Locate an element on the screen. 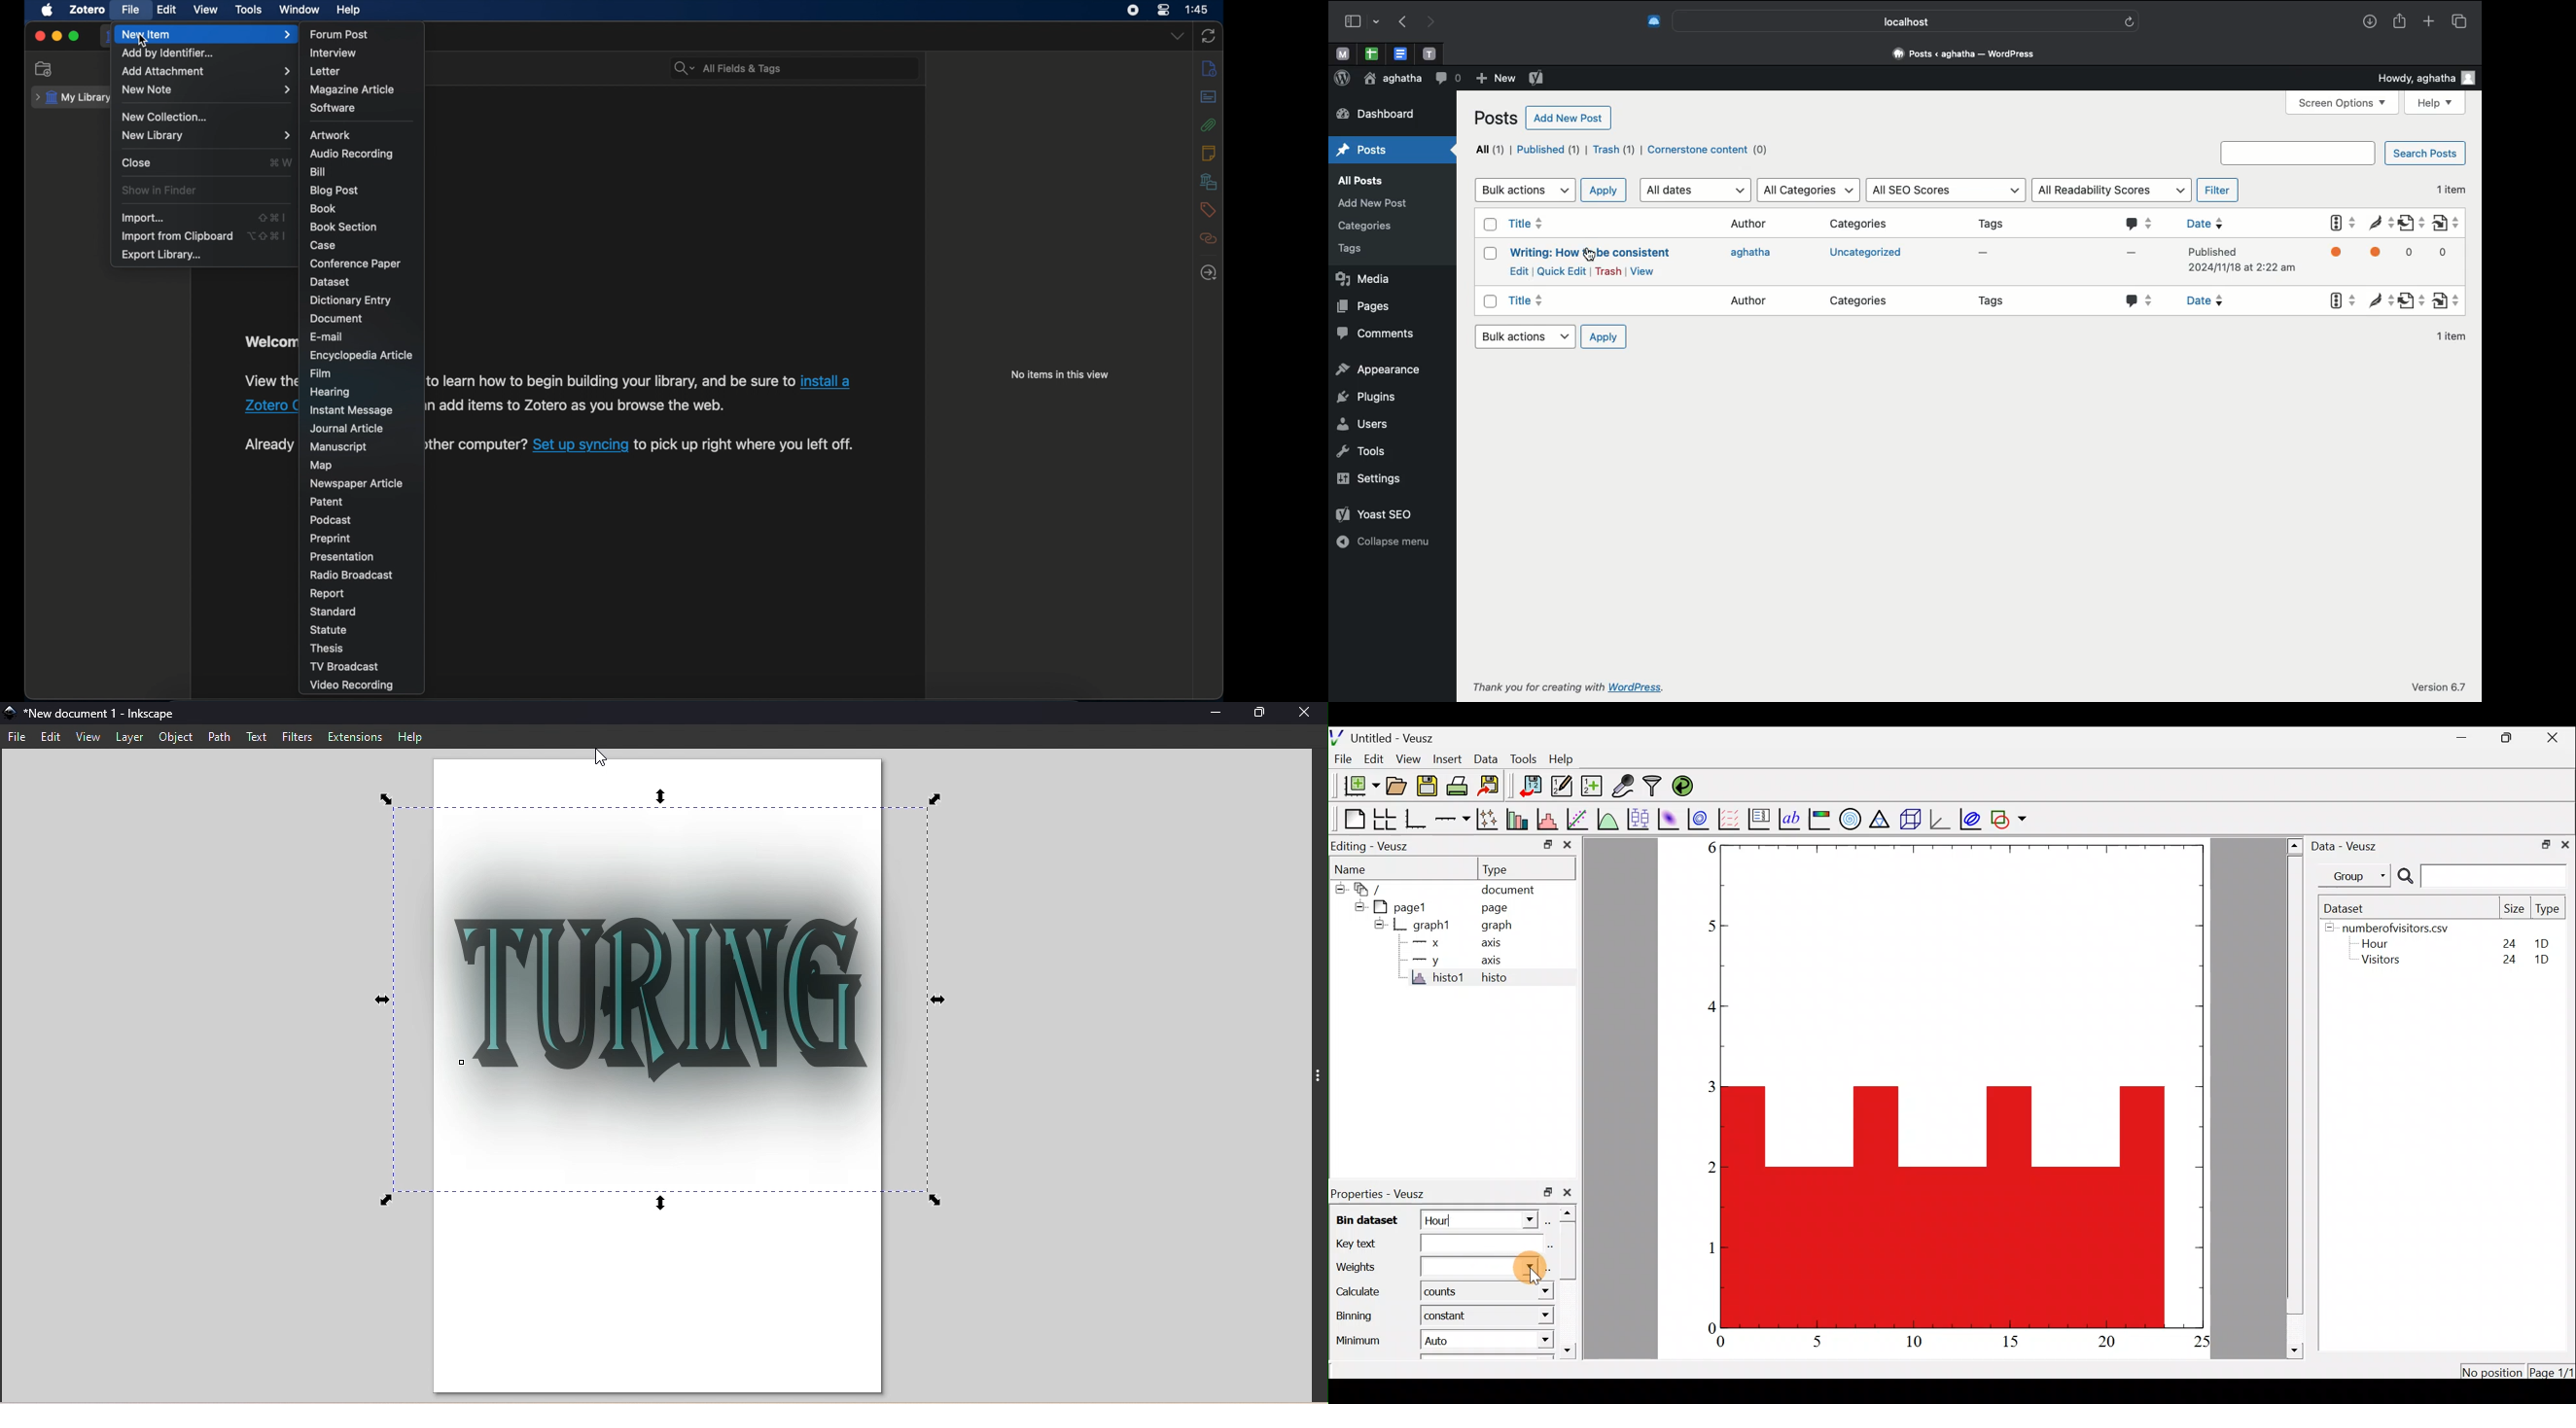 The height and width of the screenshot is (1428, 2576). Author is located at coordinates (1752, 224).